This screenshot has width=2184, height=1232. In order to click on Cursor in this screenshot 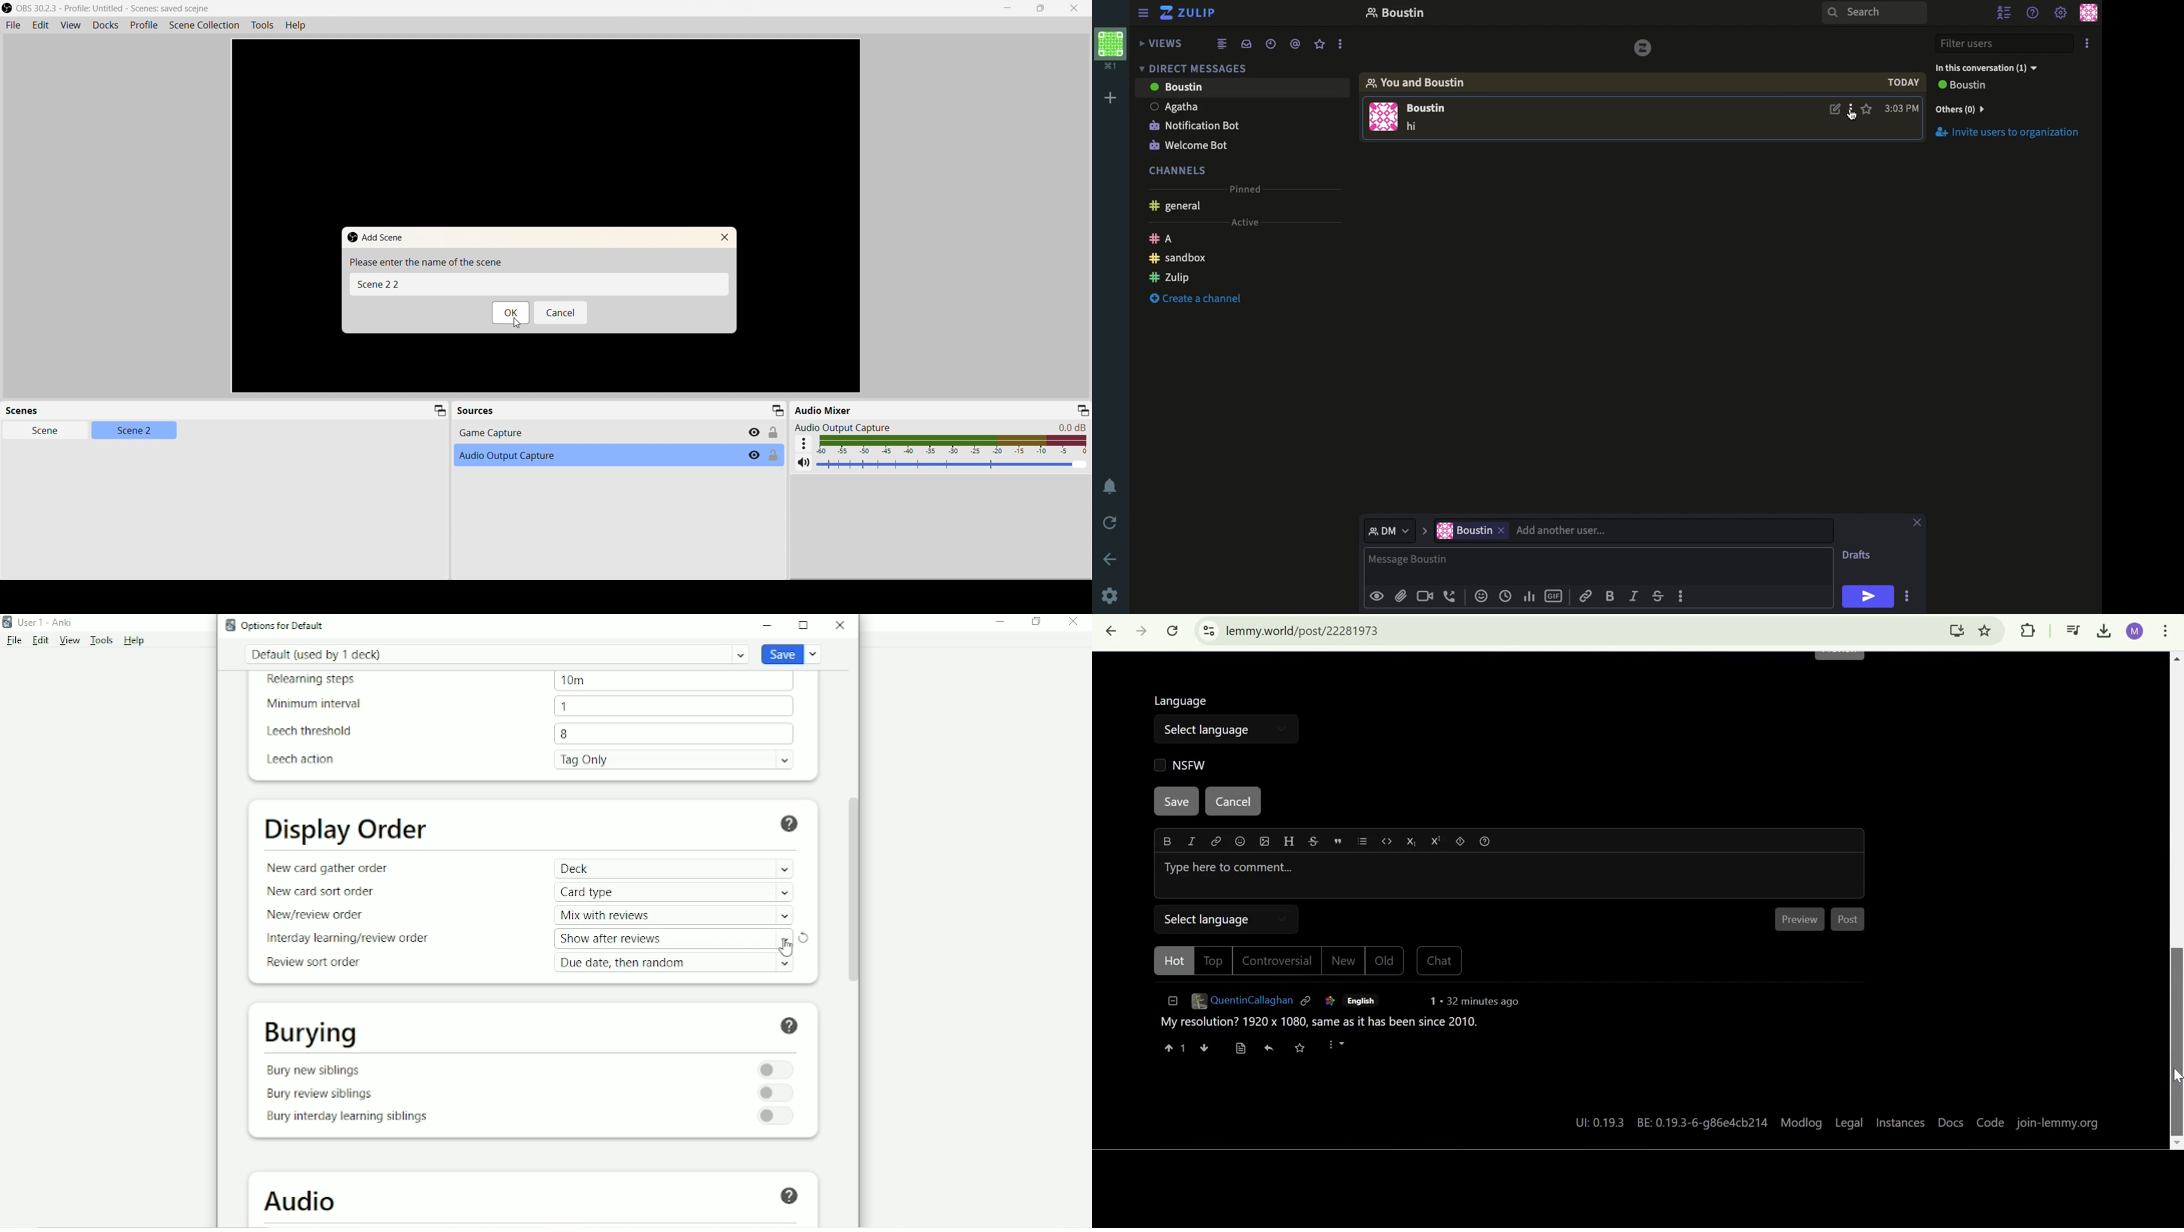, I will do `click(786, 947)`.